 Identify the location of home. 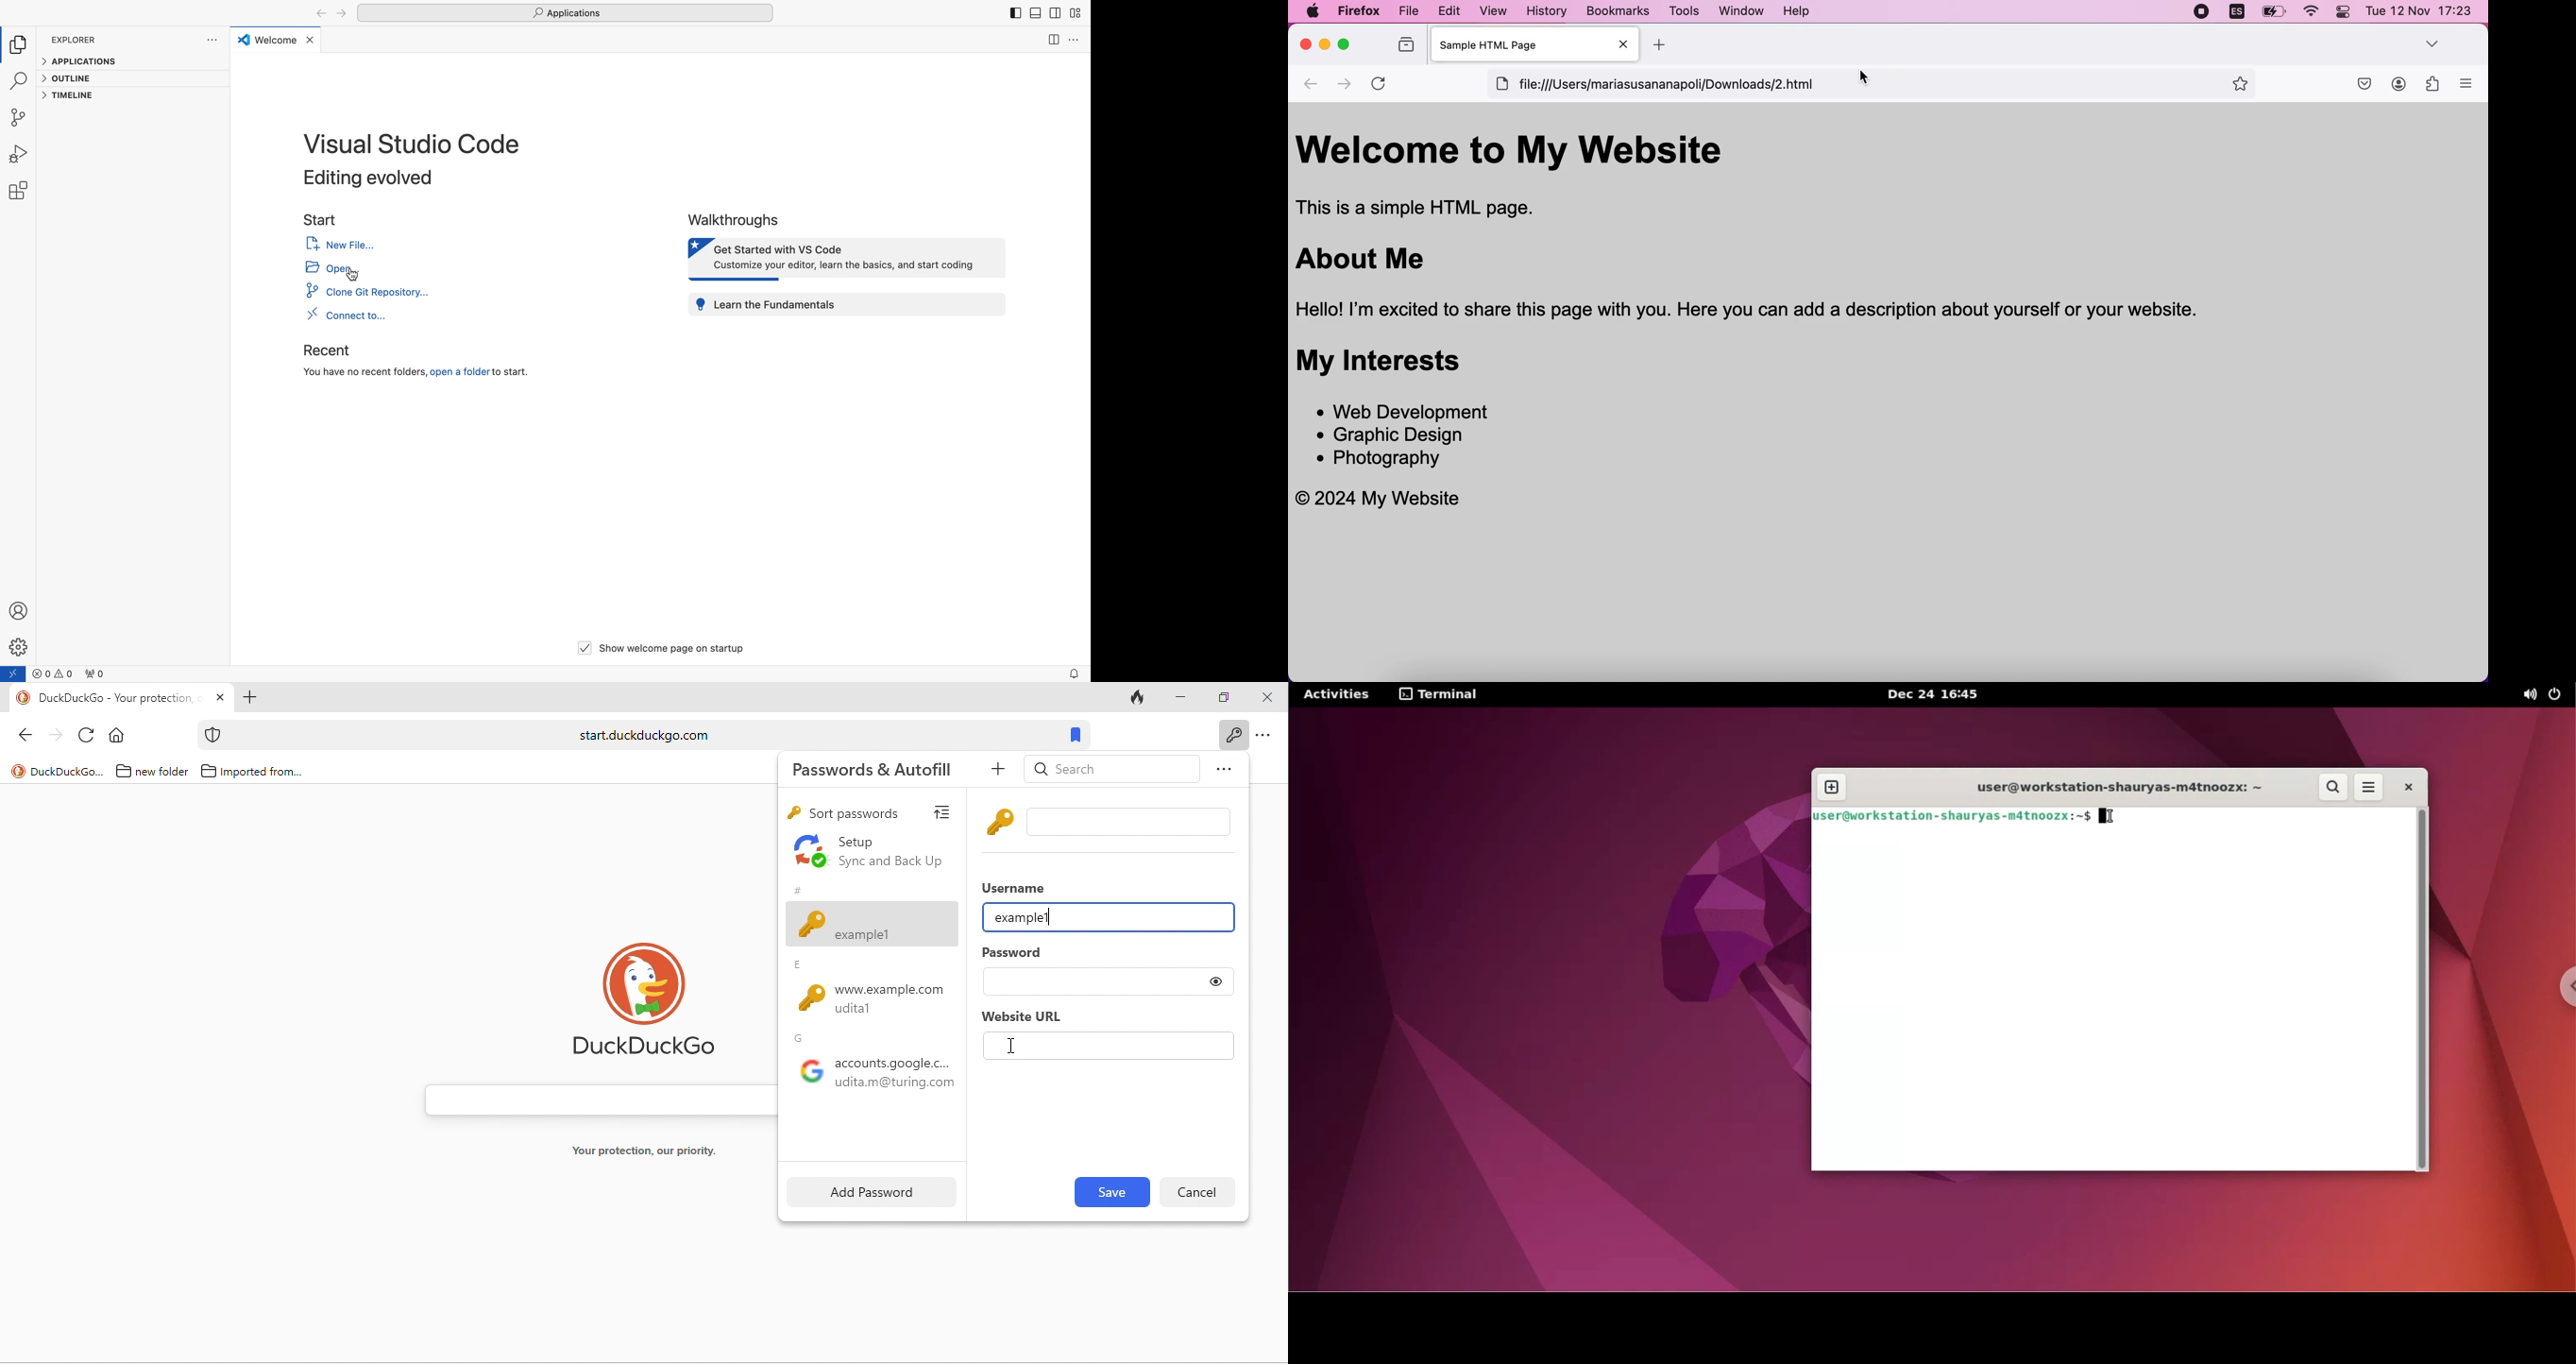
(118, 734).